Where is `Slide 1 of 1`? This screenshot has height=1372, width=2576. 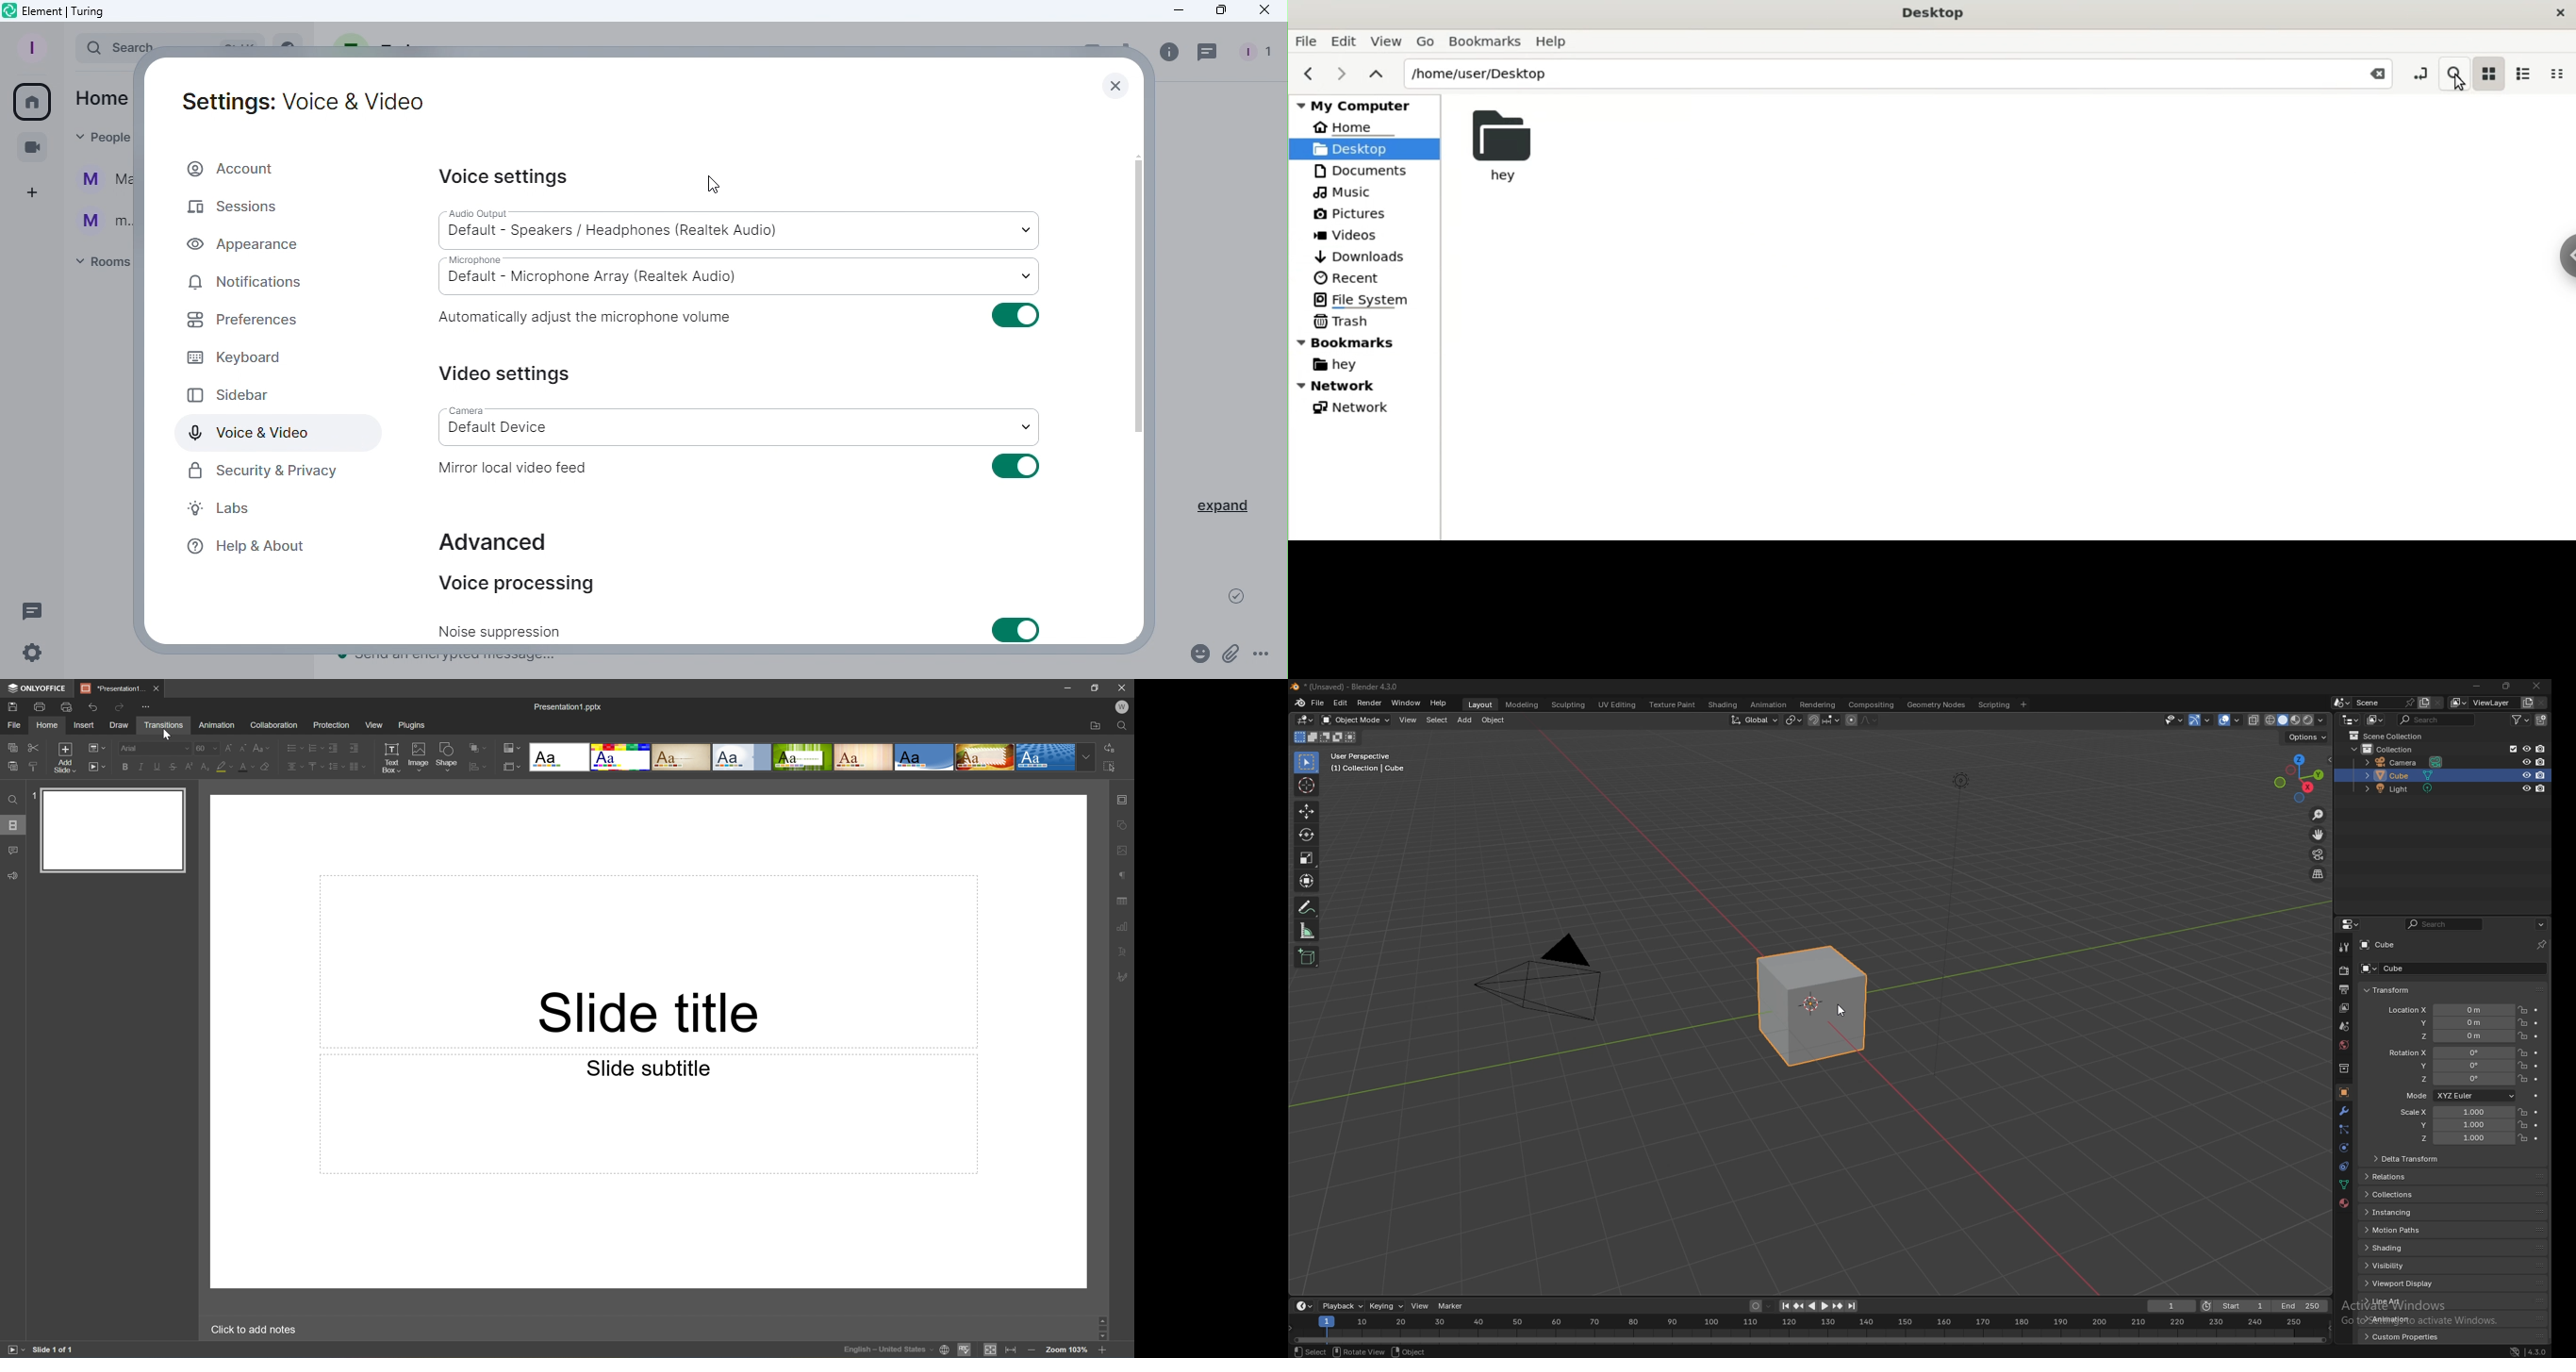 Slide 1 of 1 is located at coordinates (53, 1352).